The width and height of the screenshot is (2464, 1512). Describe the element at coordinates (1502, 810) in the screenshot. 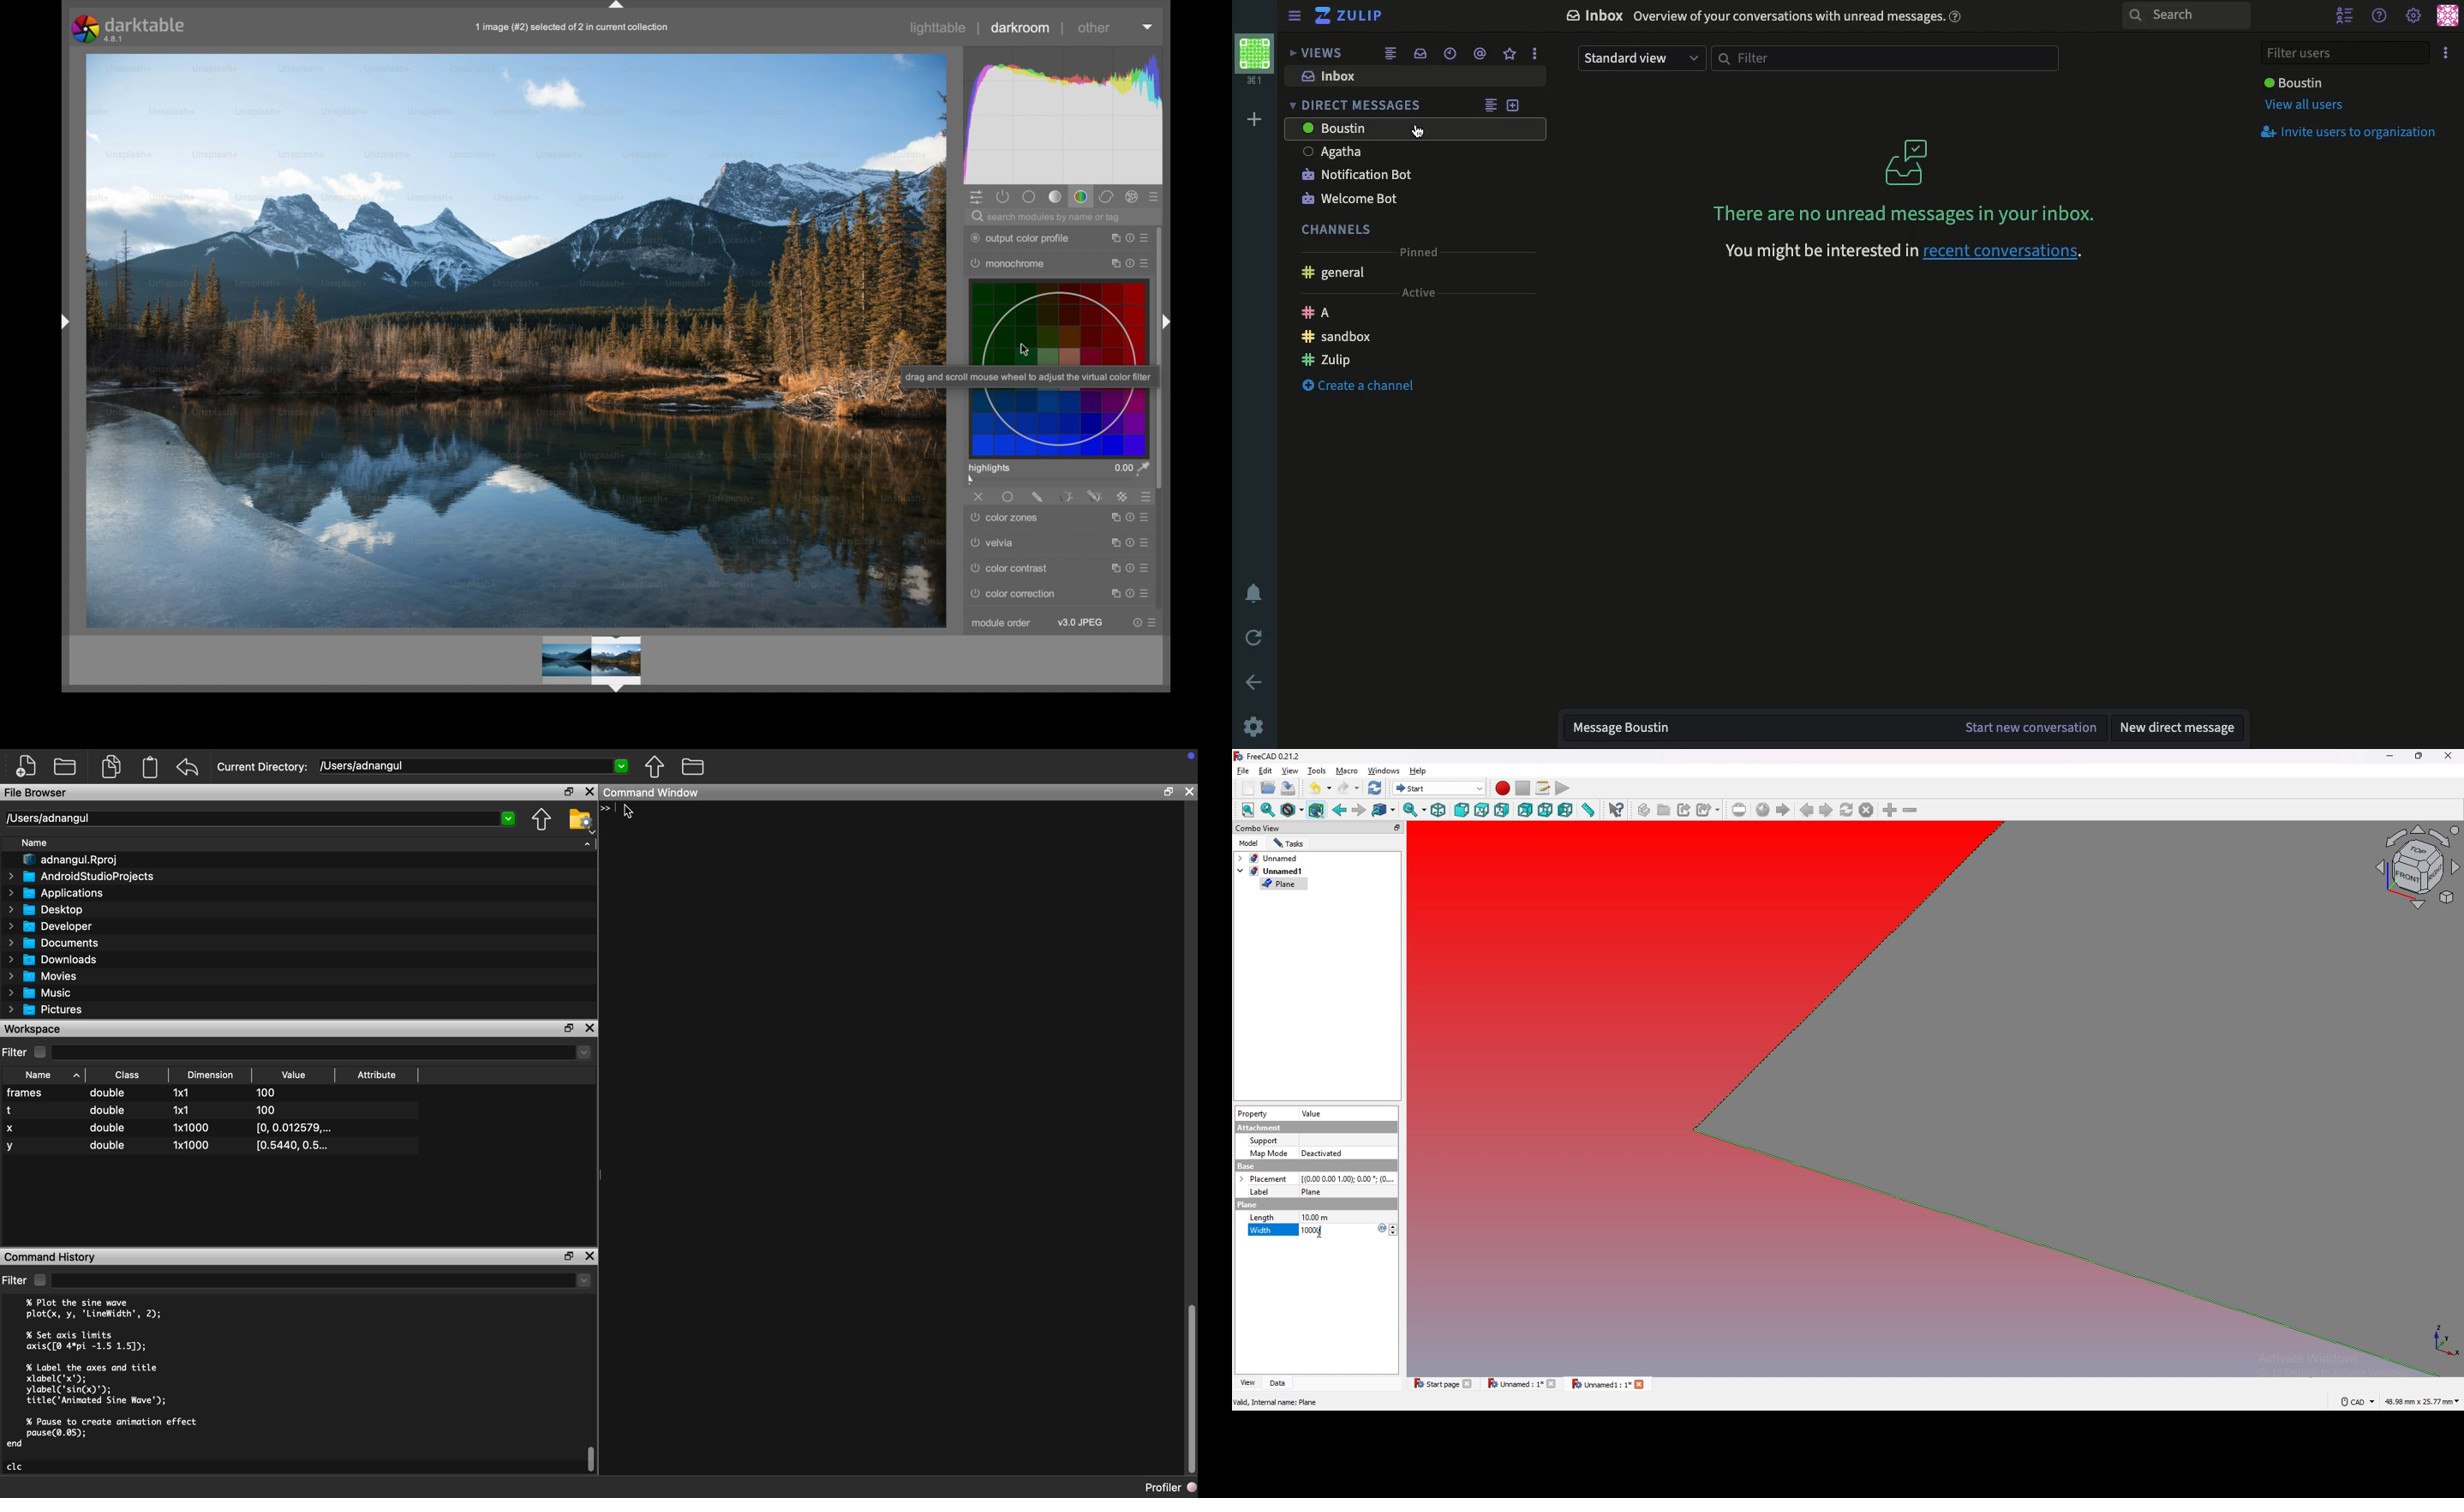

I see `right` at that location.